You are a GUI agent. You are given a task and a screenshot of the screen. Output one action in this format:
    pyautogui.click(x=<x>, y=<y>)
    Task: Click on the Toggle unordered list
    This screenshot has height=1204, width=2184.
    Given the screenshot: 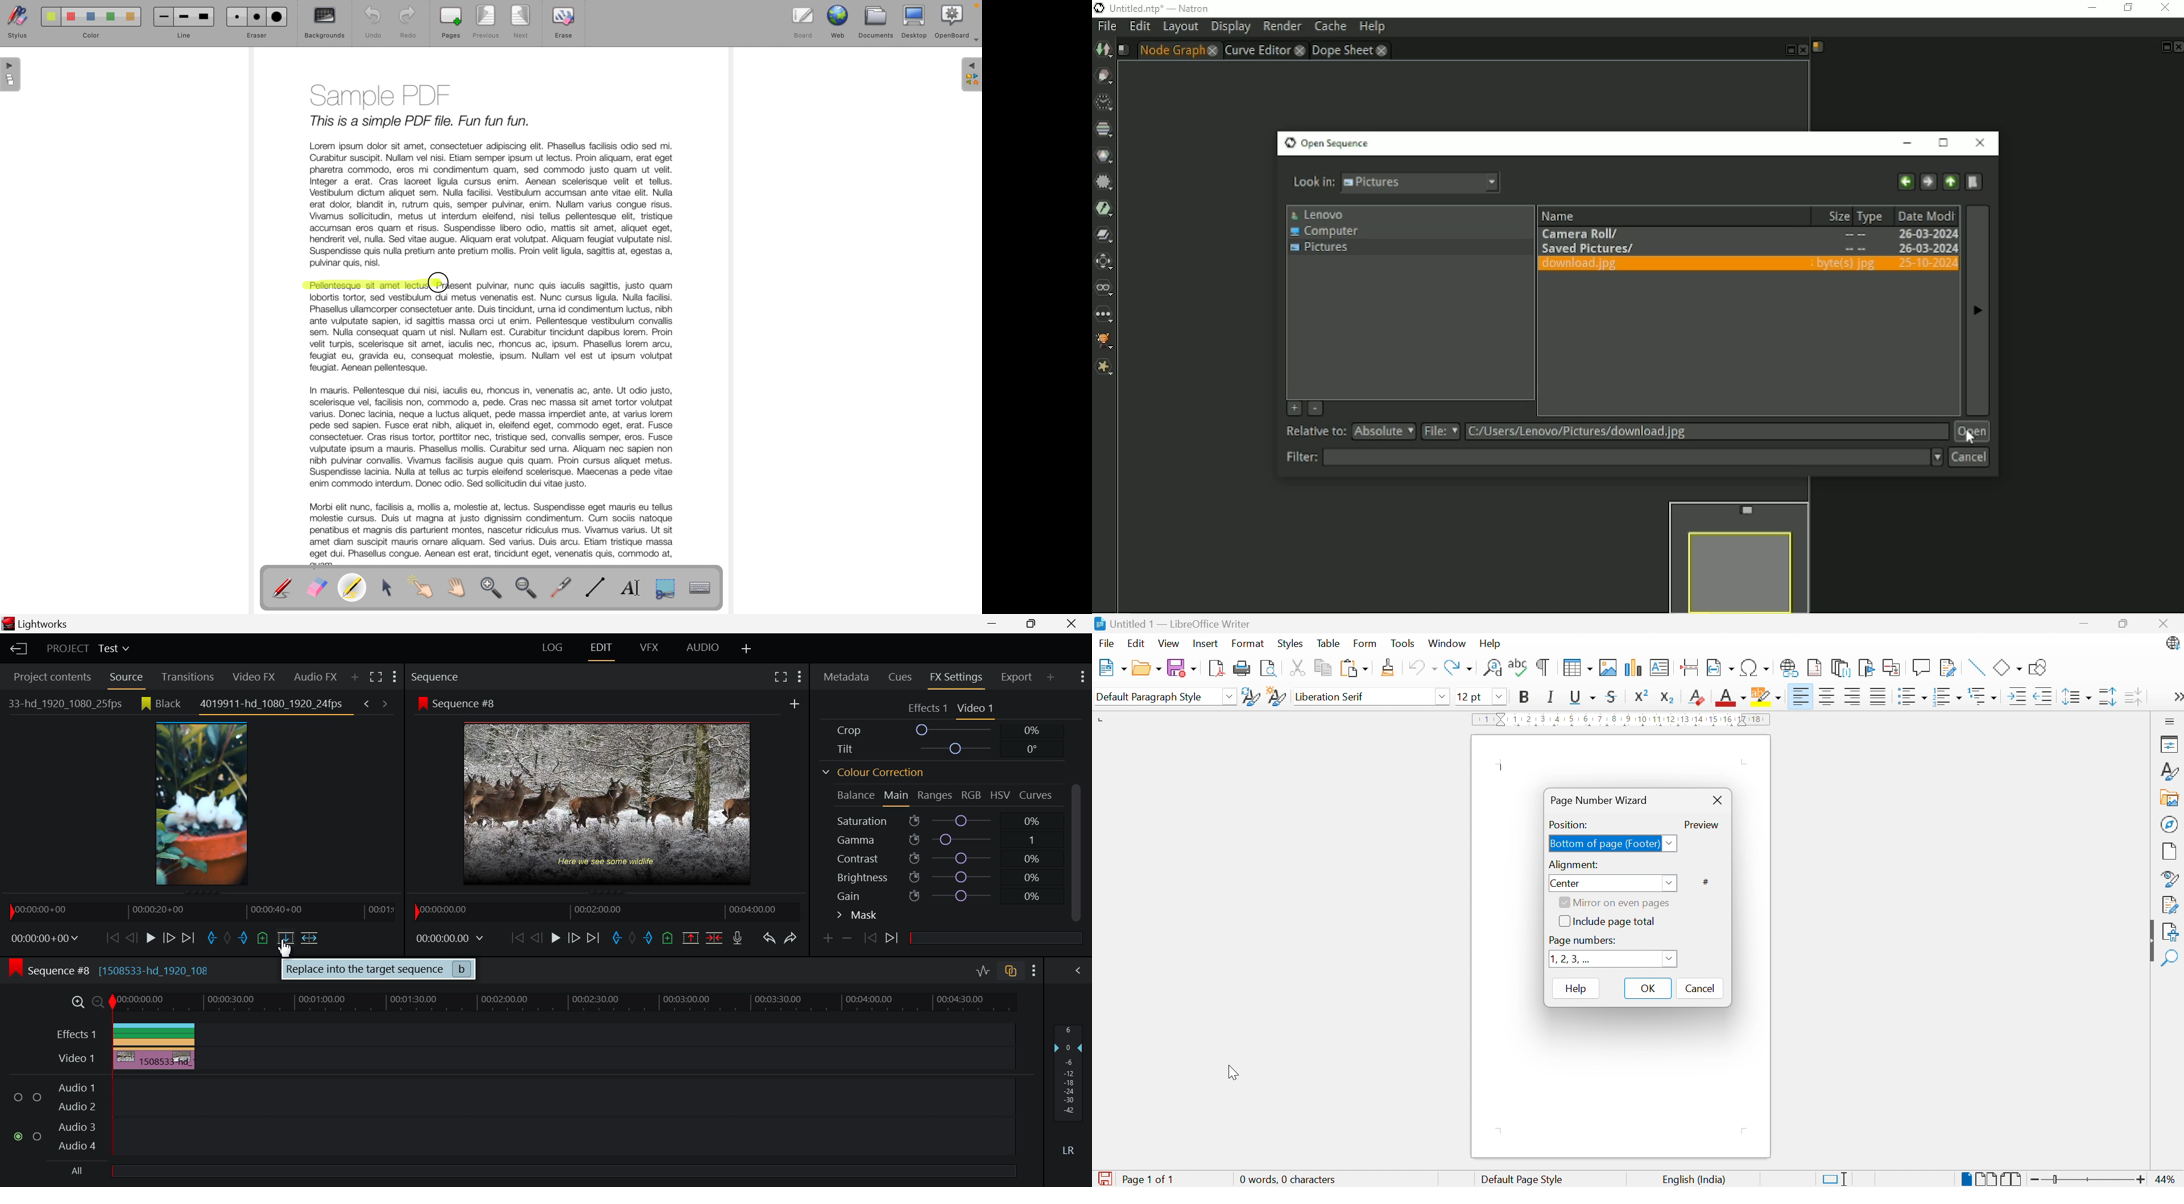 What is the action you would take?
    pyautogui.click(x=1911, y=696)
    